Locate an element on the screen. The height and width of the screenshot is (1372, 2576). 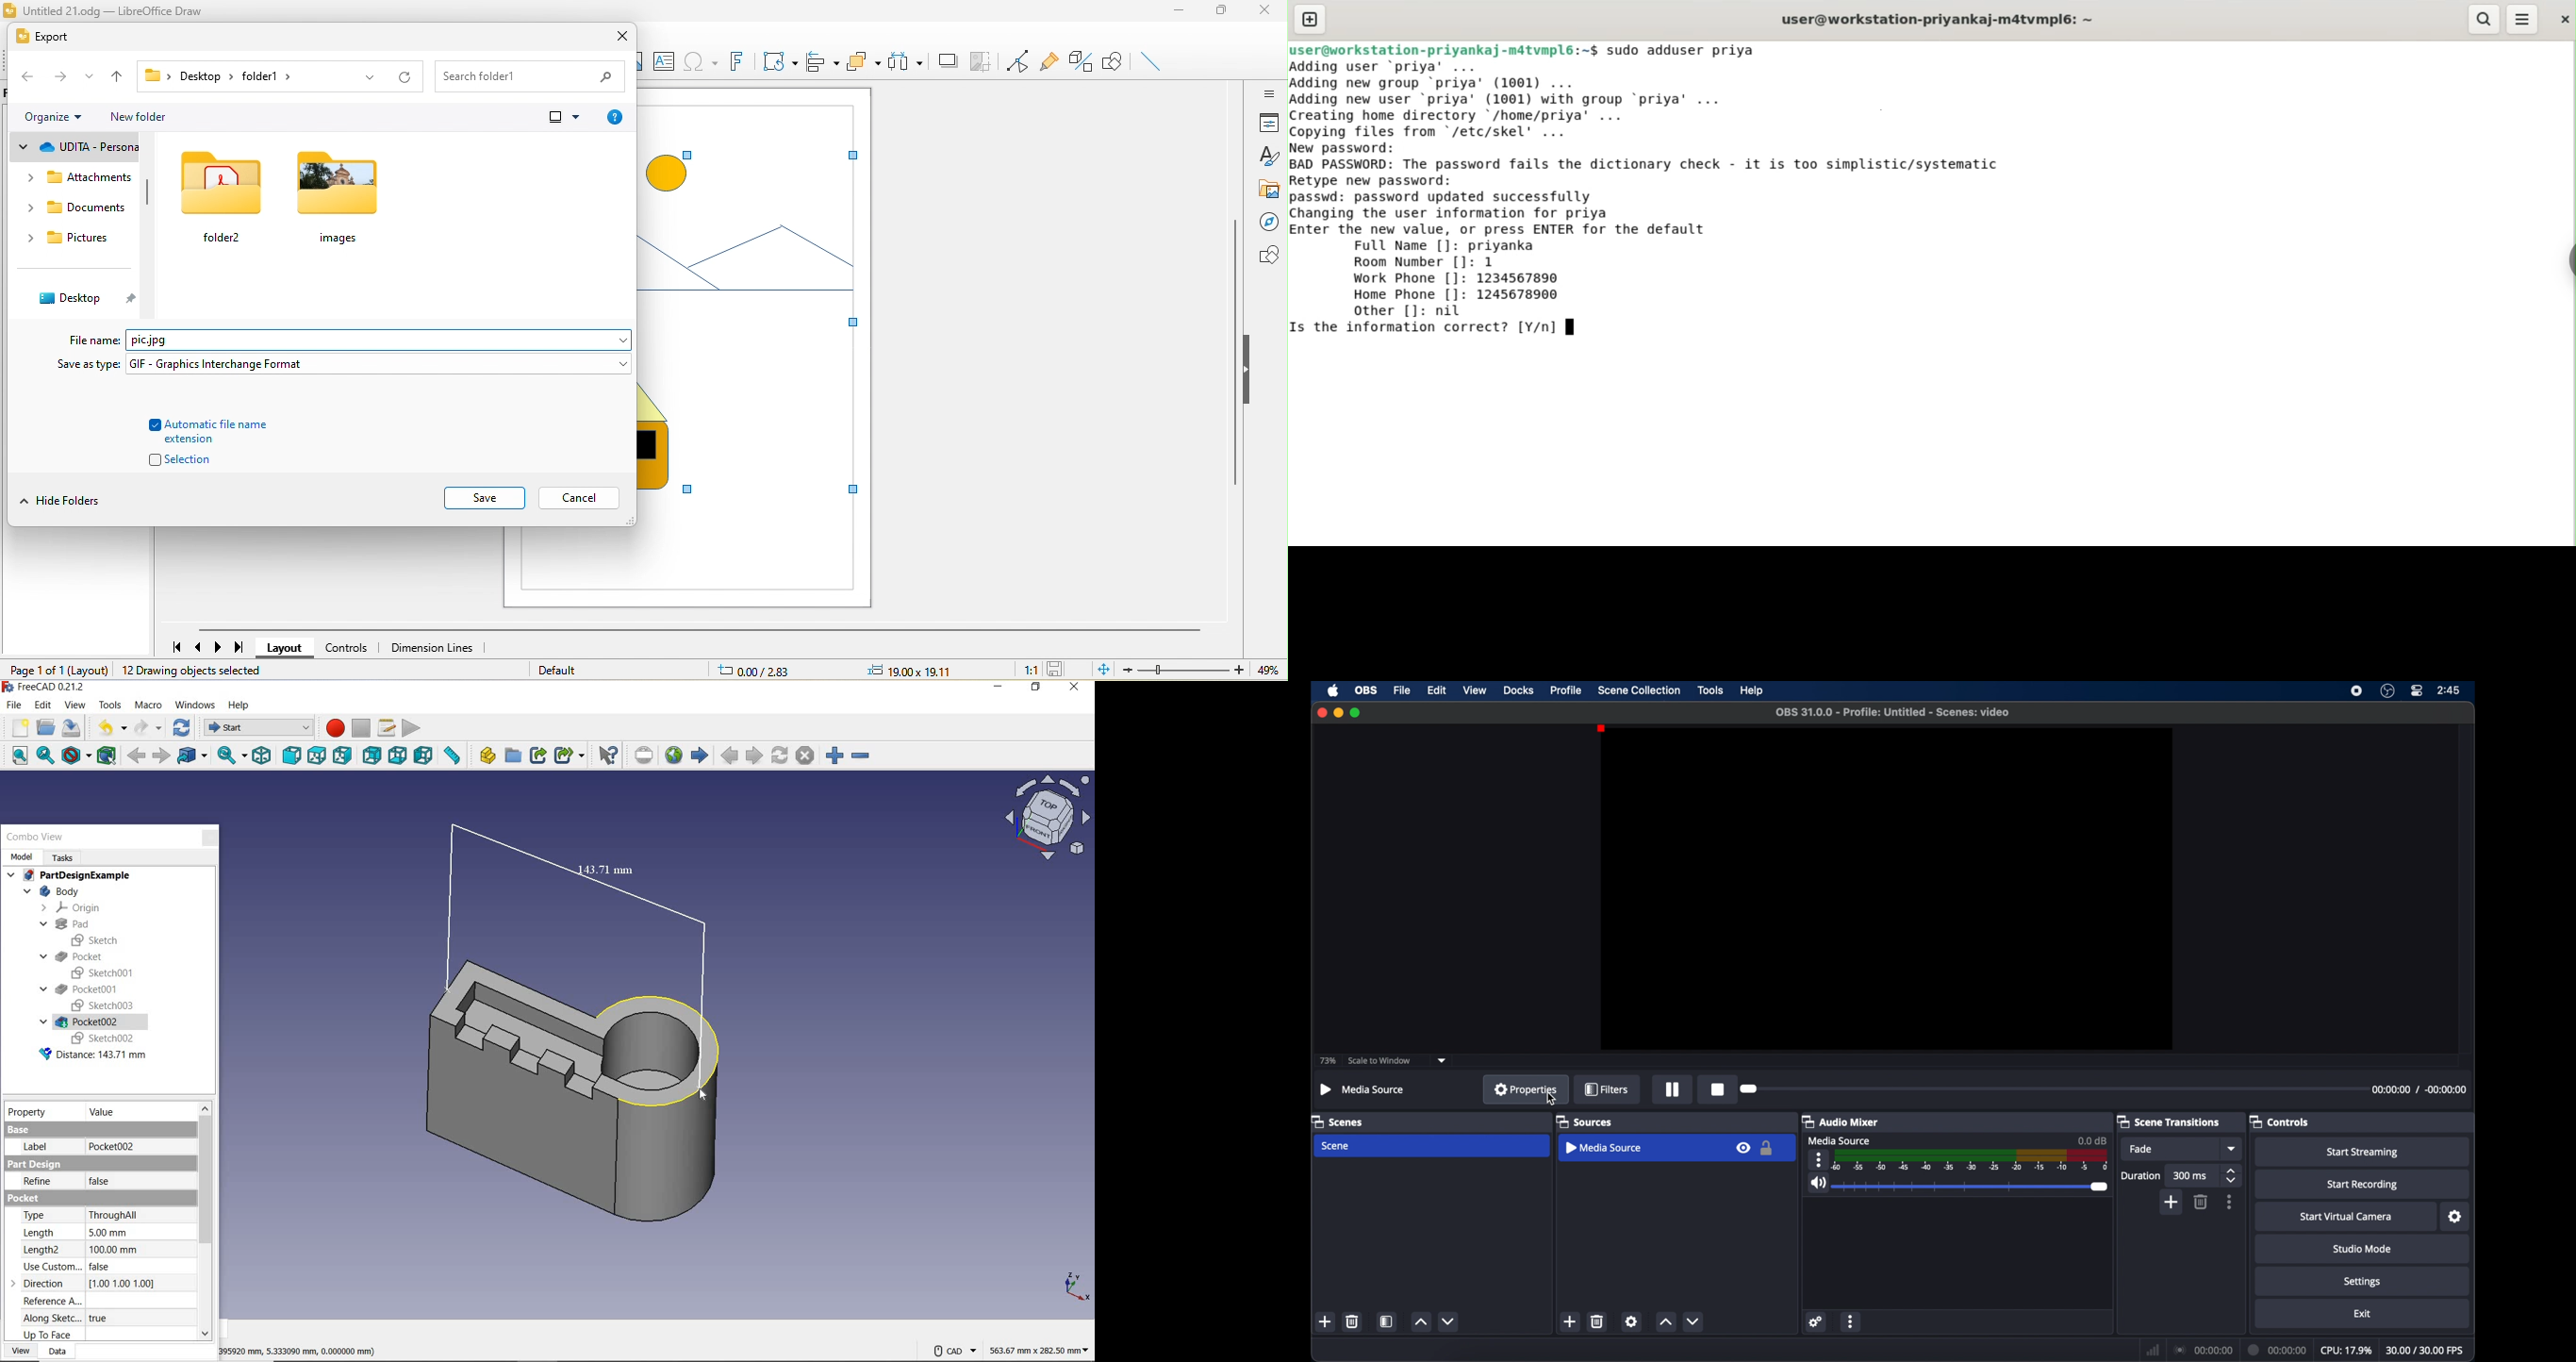
controls is located at coordinates (347, 647).